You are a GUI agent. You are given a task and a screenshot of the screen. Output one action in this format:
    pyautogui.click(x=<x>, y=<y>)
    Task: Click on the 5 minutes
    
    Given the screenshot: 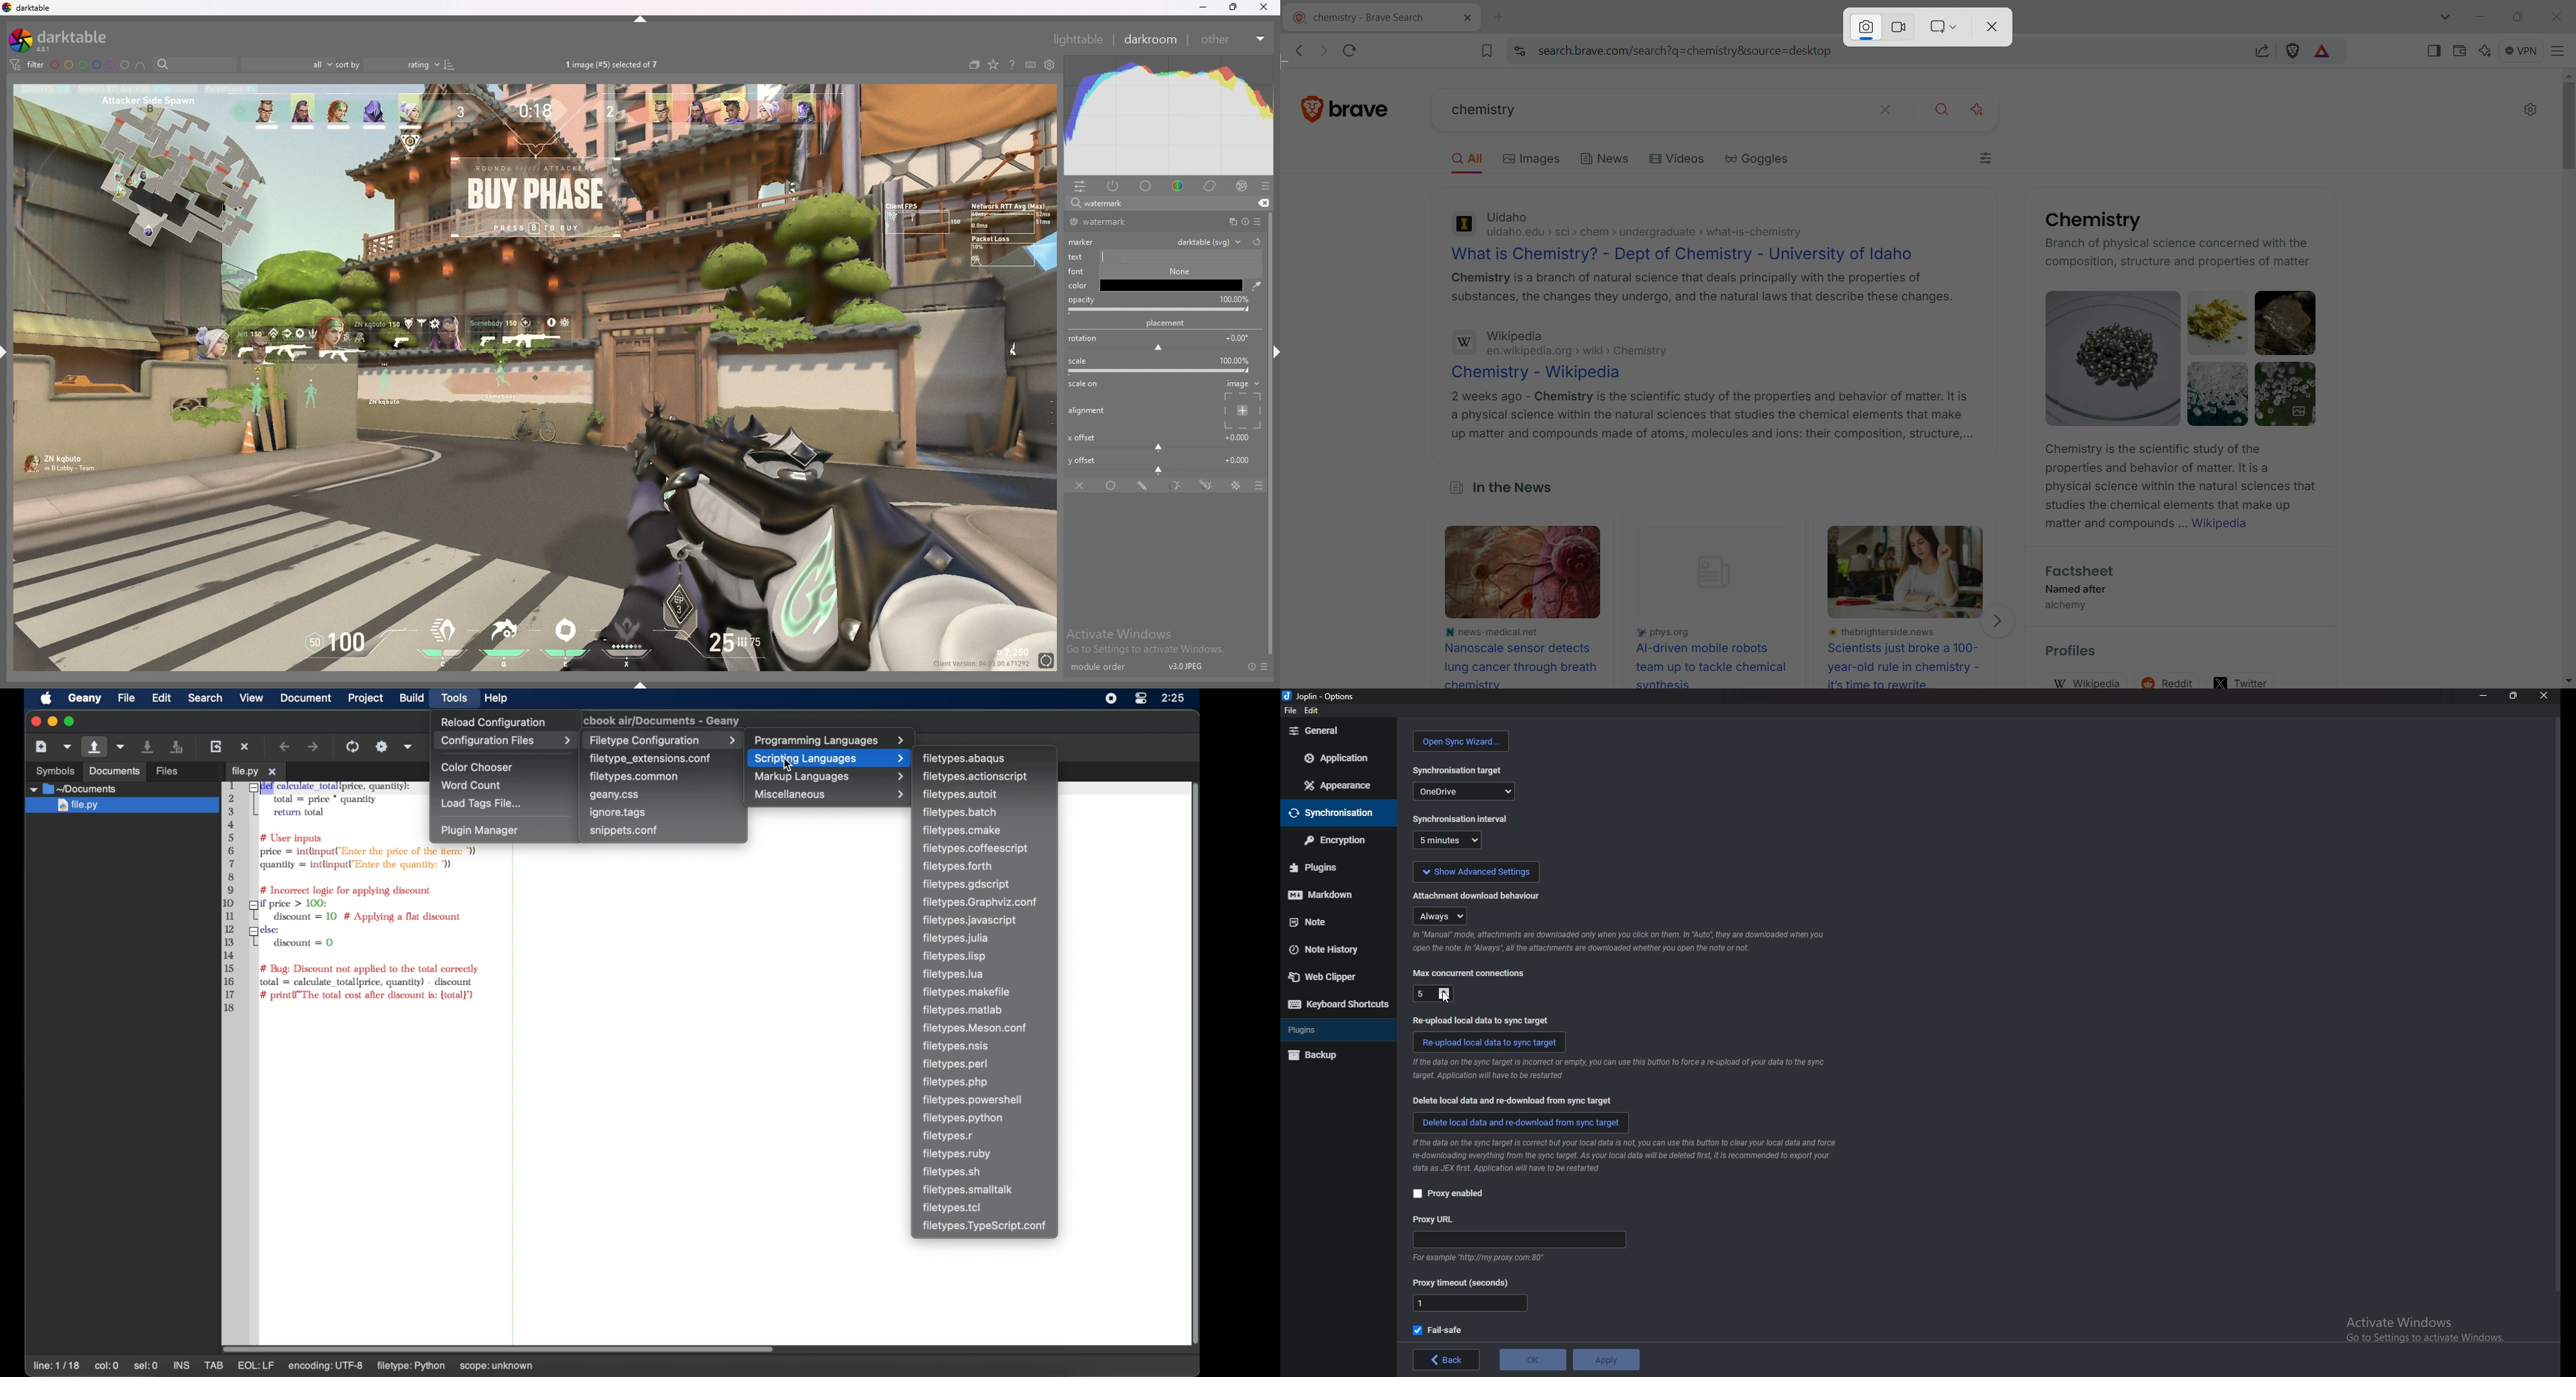 What is the action you would take?
    pyautogui.click(x=1450, y=840)
    